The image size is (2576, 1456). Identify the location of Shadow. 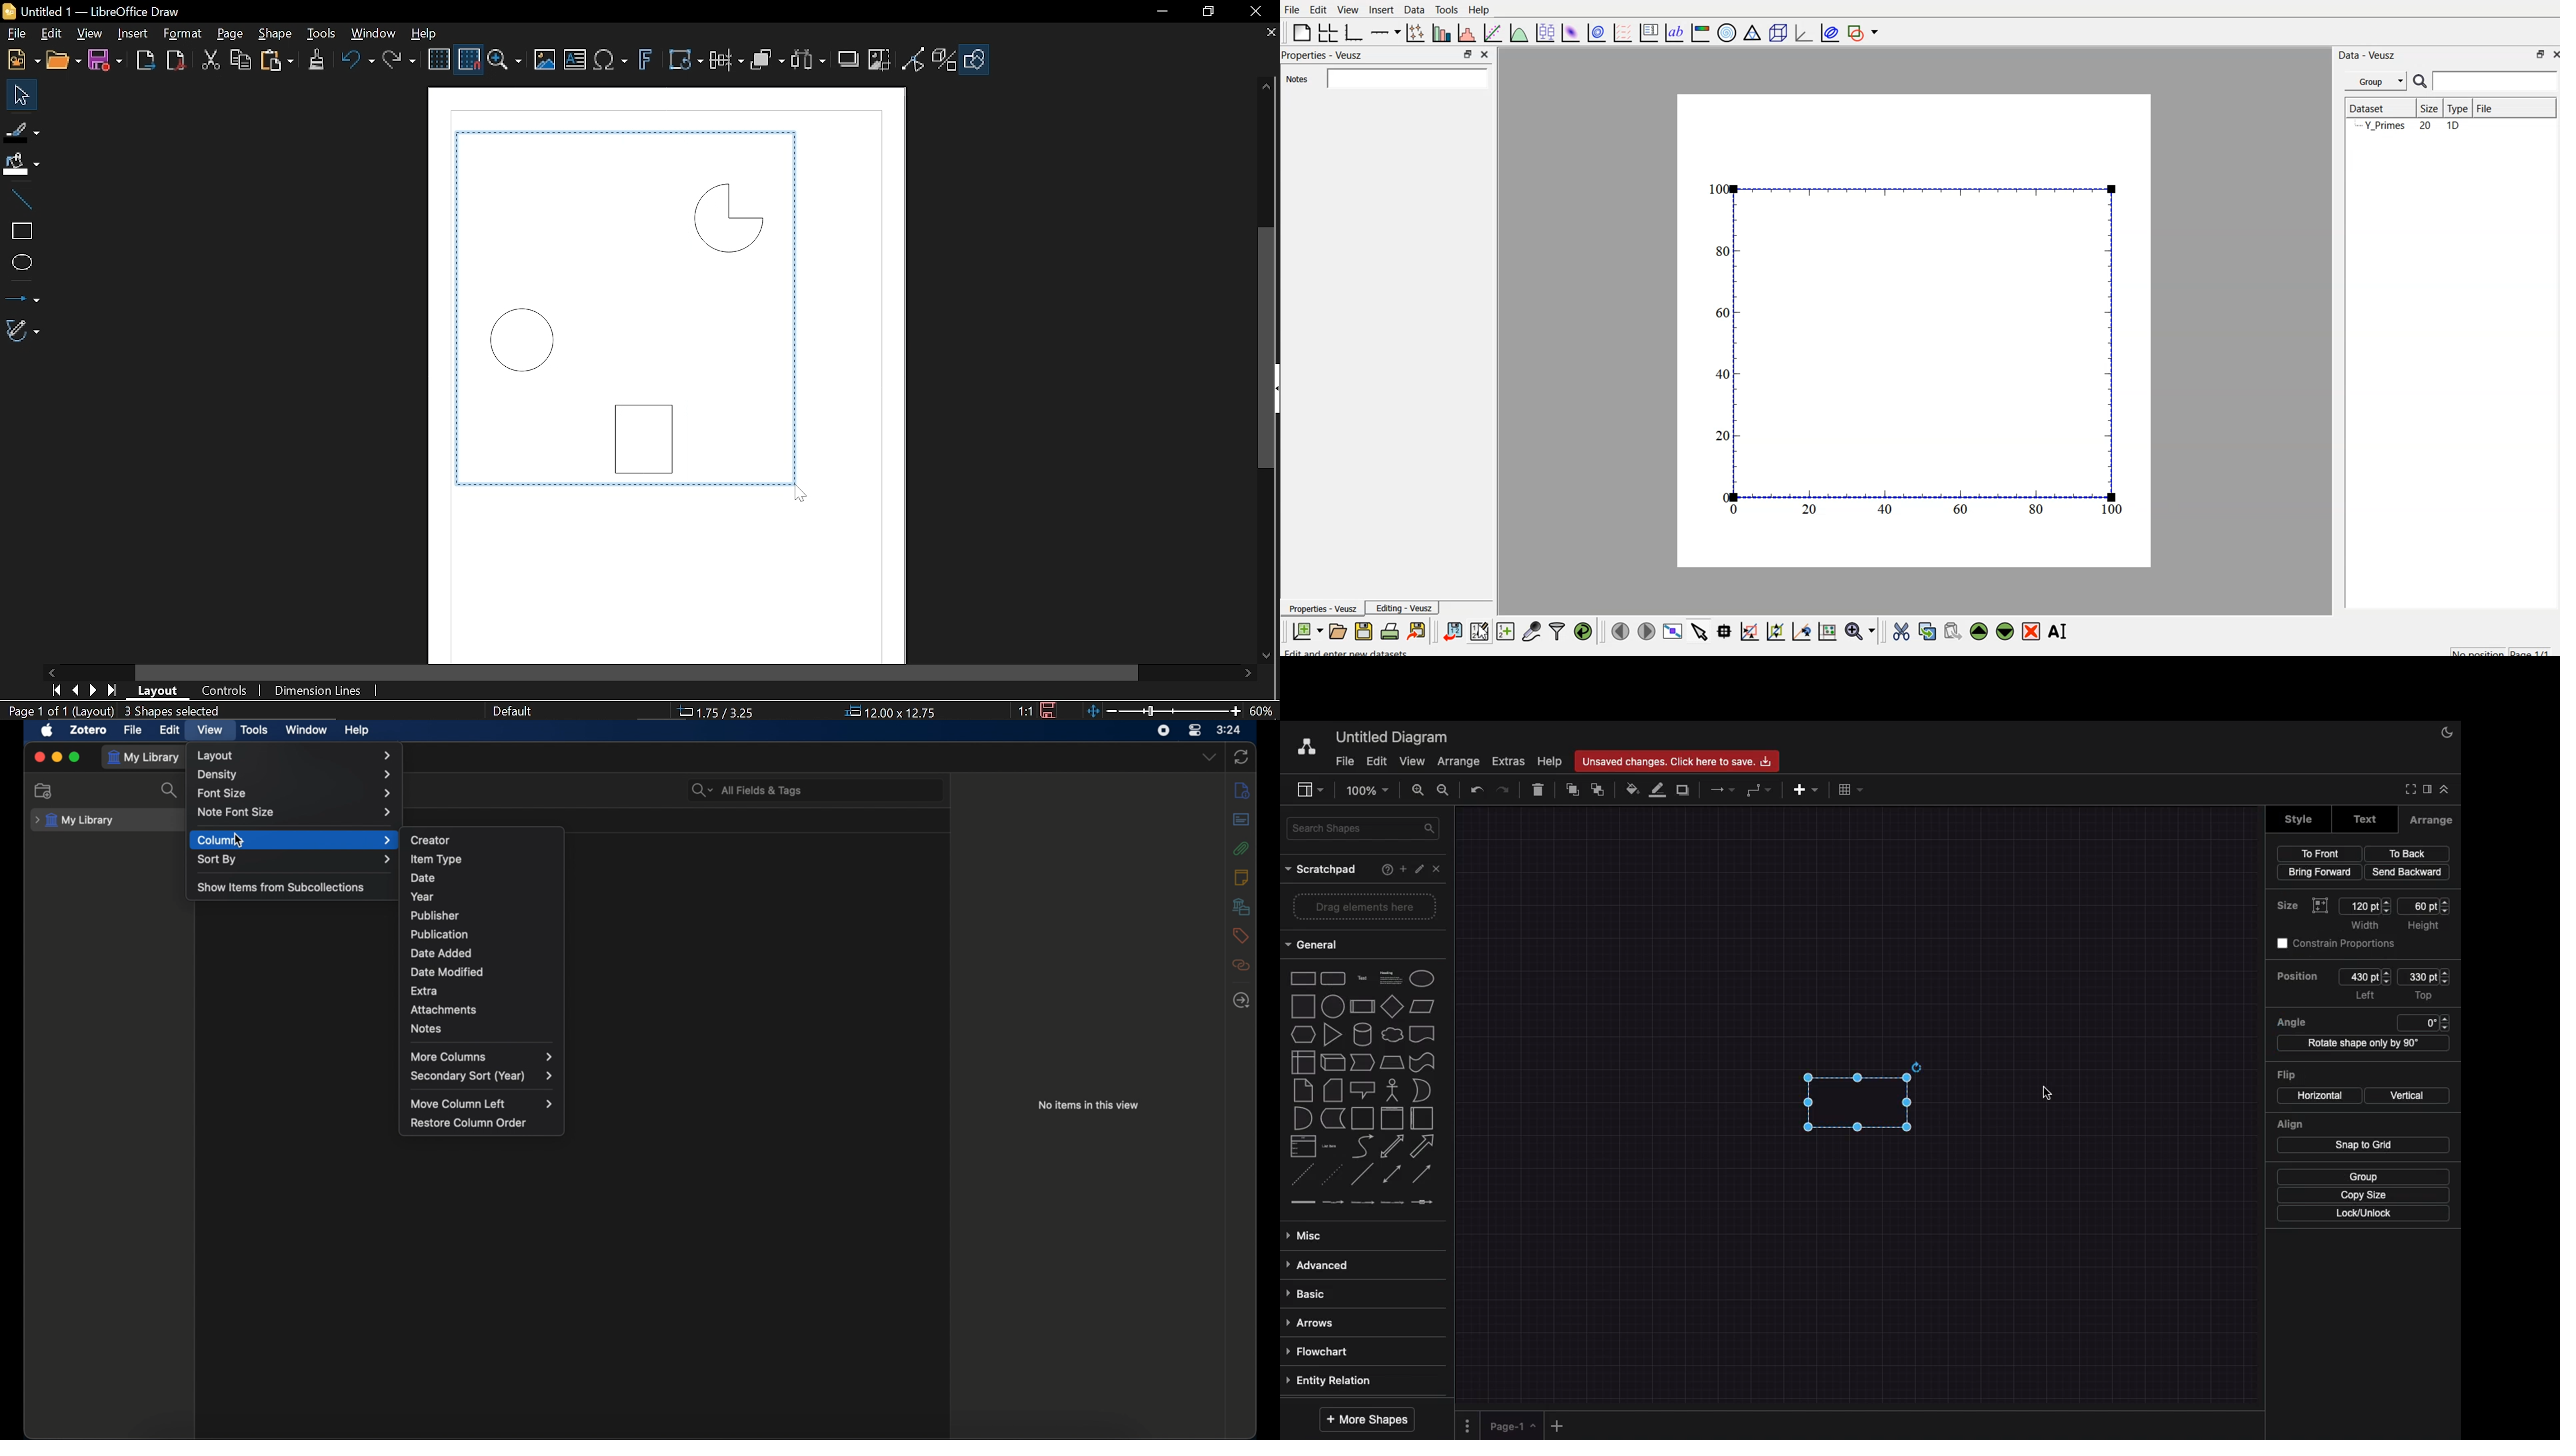
(1686, 790).